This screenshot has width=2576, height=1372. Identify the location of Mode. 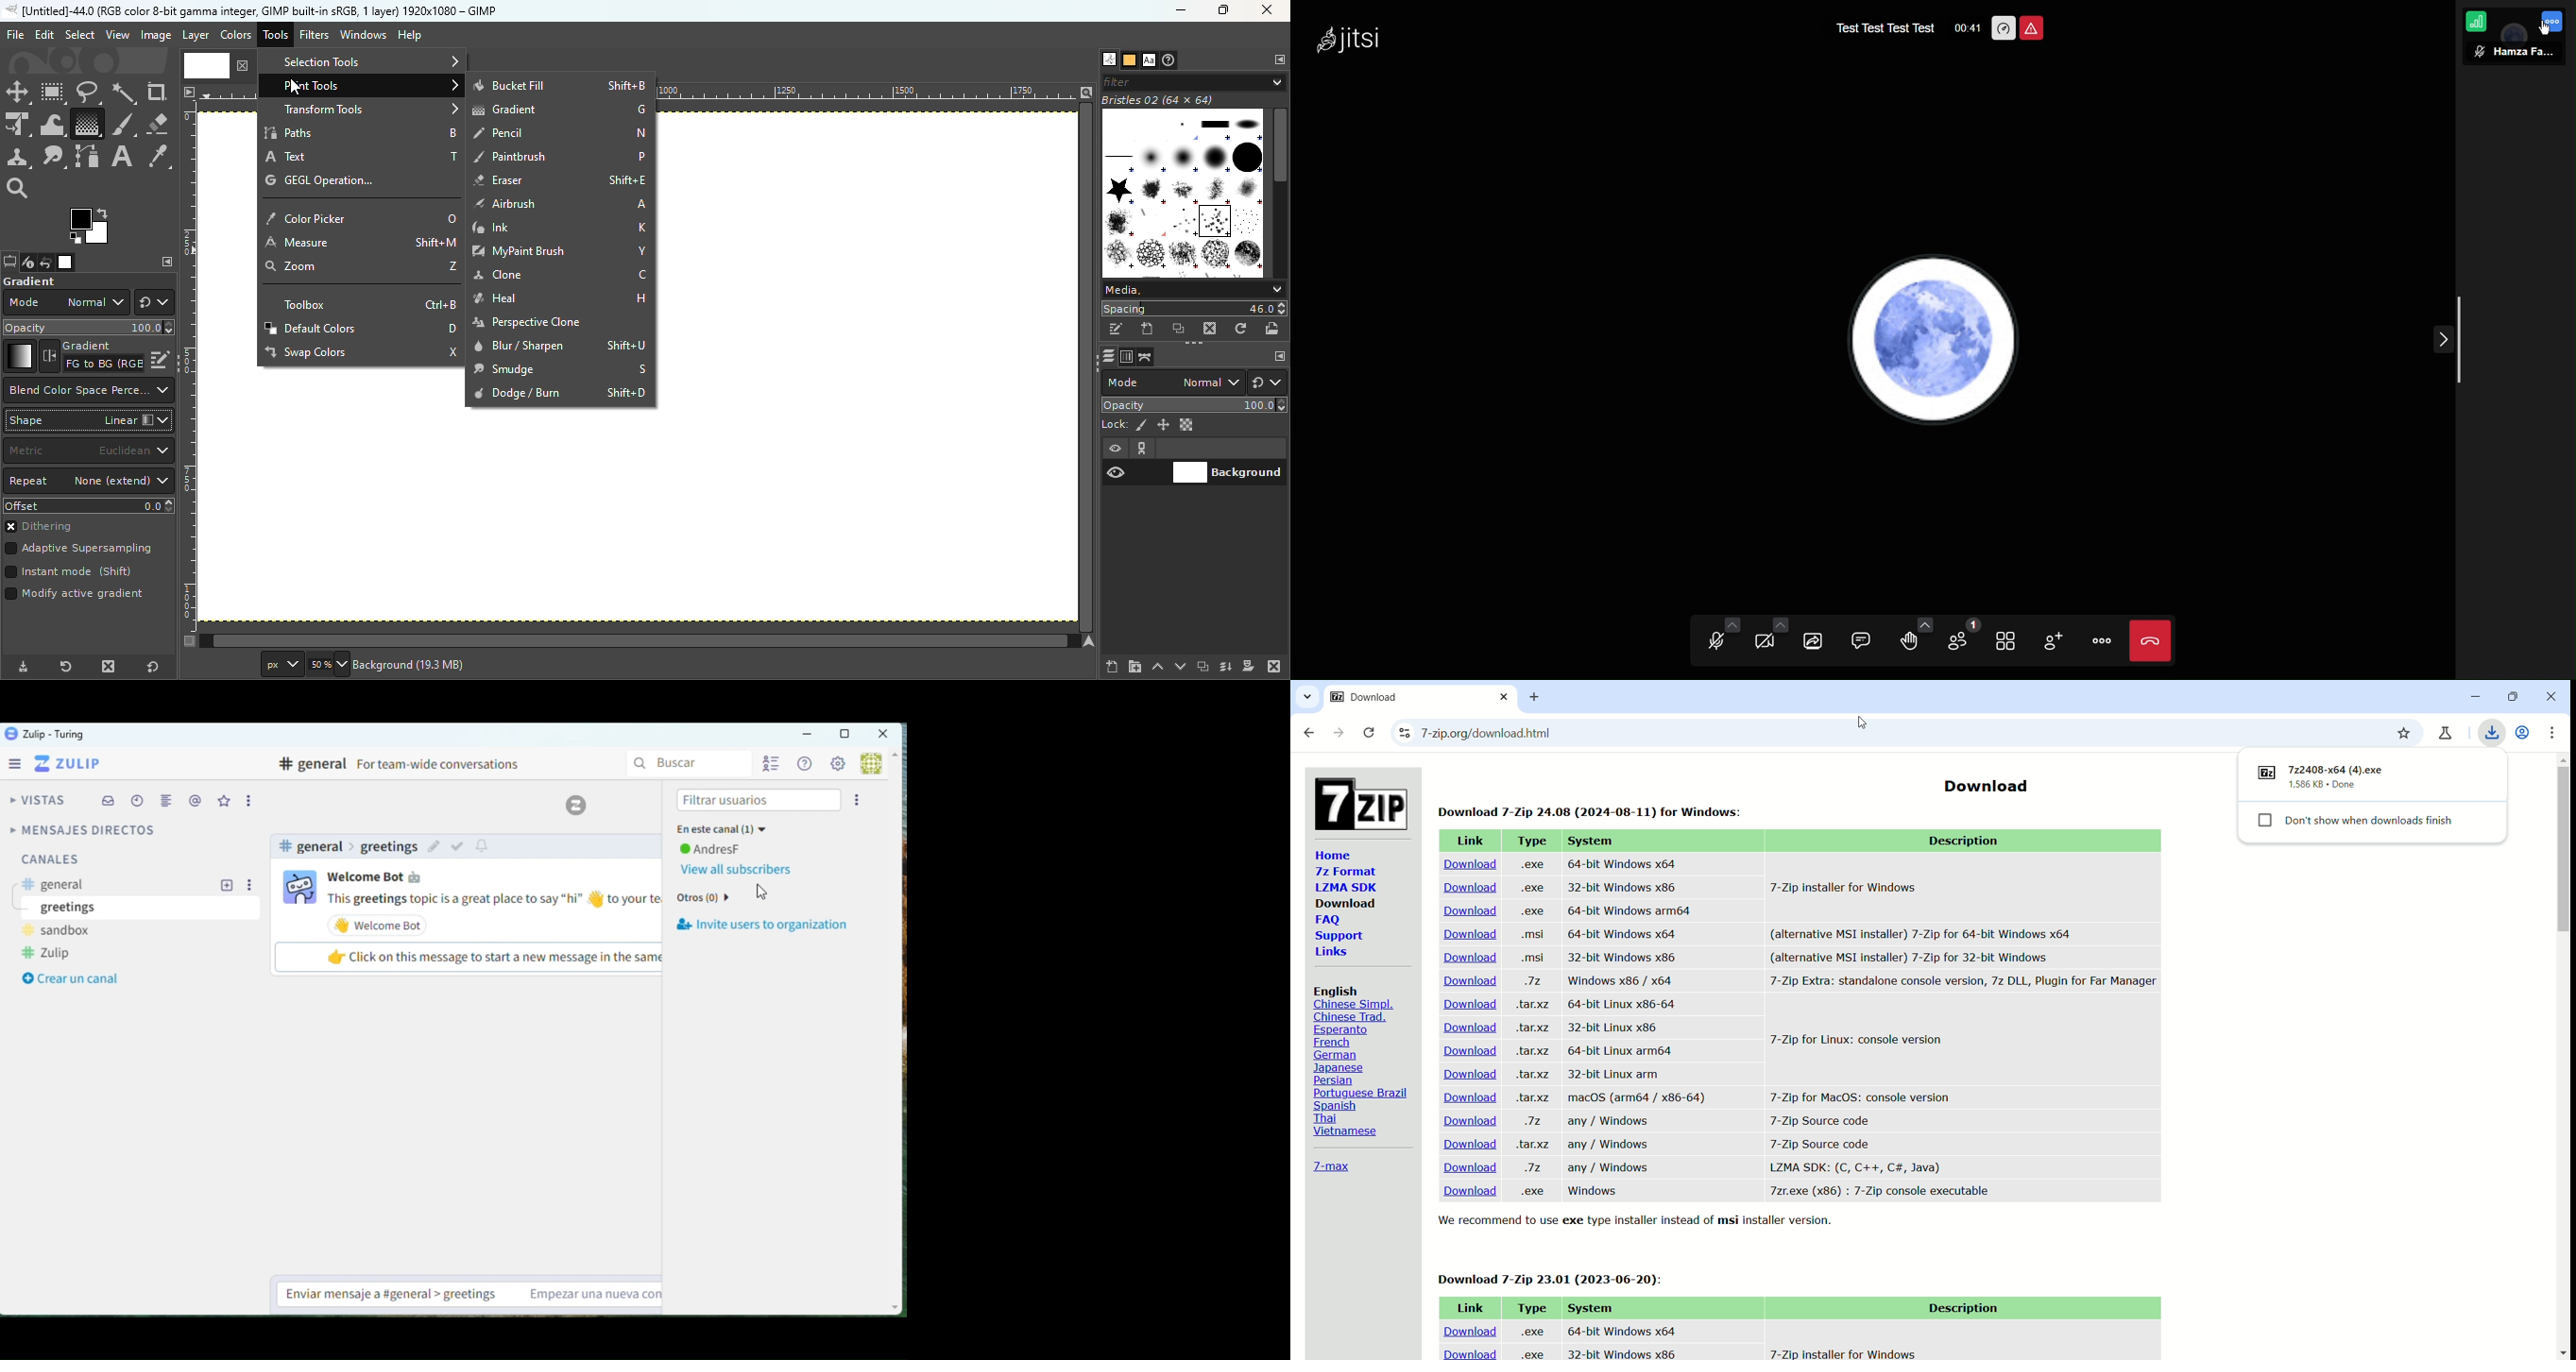
(1173, 382).